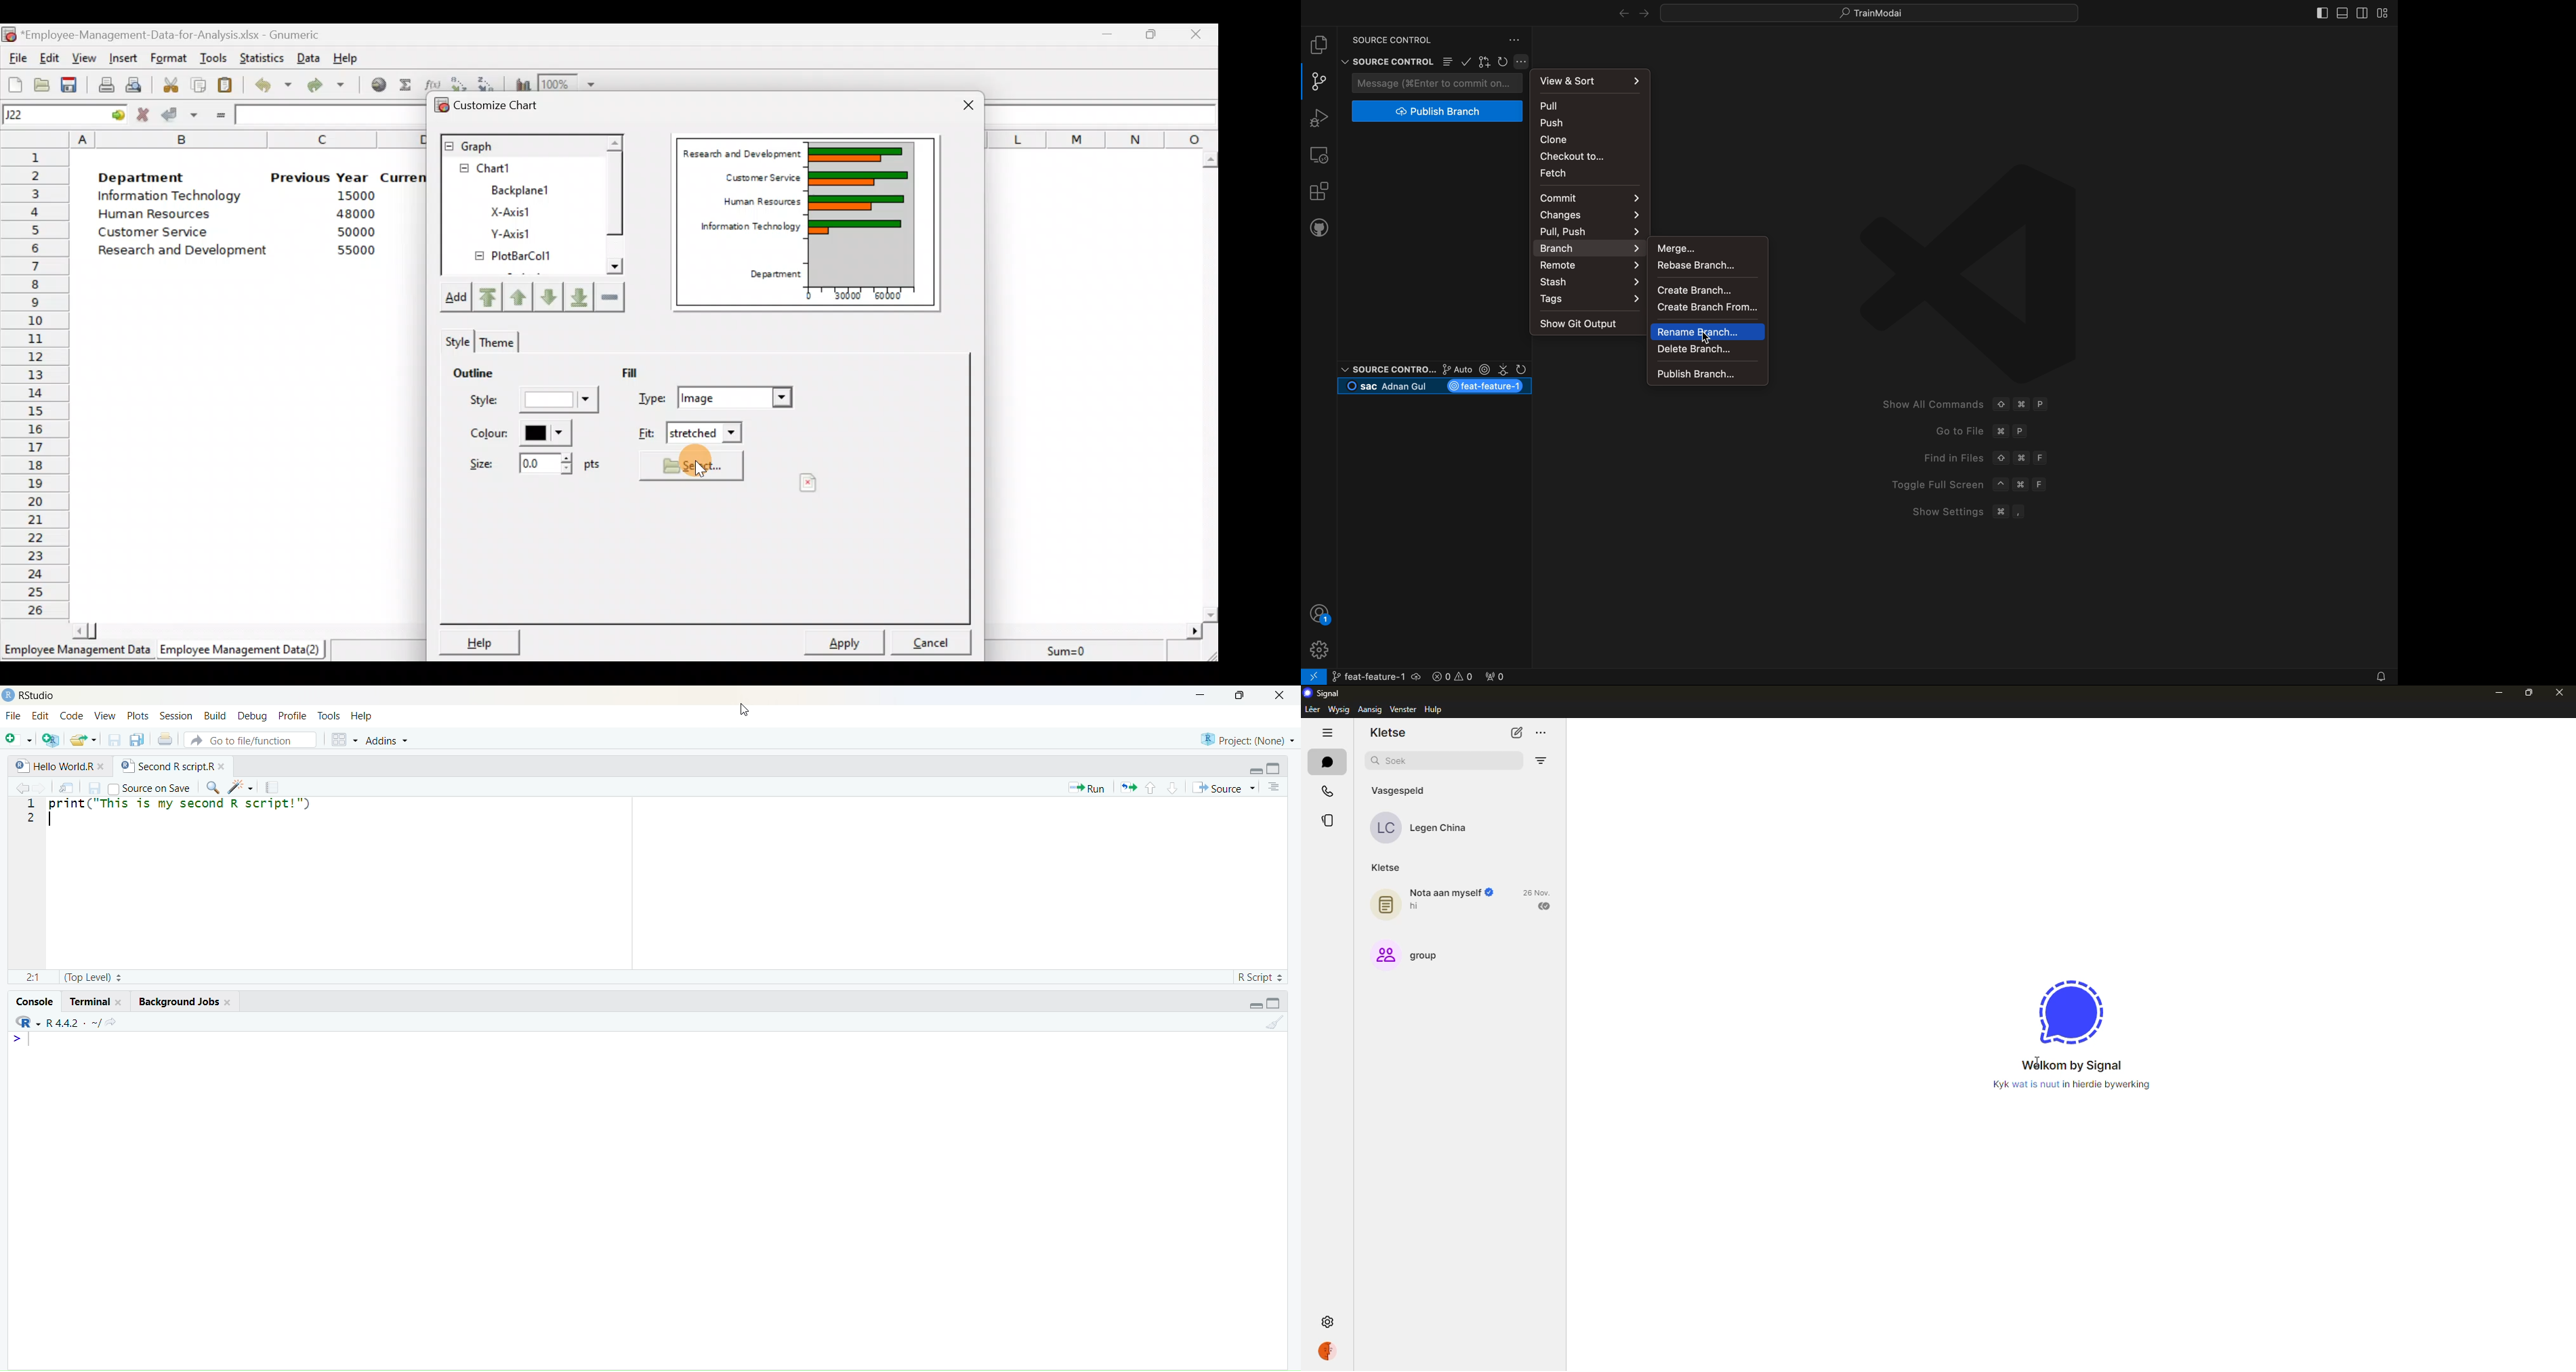 This screenshot has height=1372, width=2576. I want to click on View, so click(105, 717).